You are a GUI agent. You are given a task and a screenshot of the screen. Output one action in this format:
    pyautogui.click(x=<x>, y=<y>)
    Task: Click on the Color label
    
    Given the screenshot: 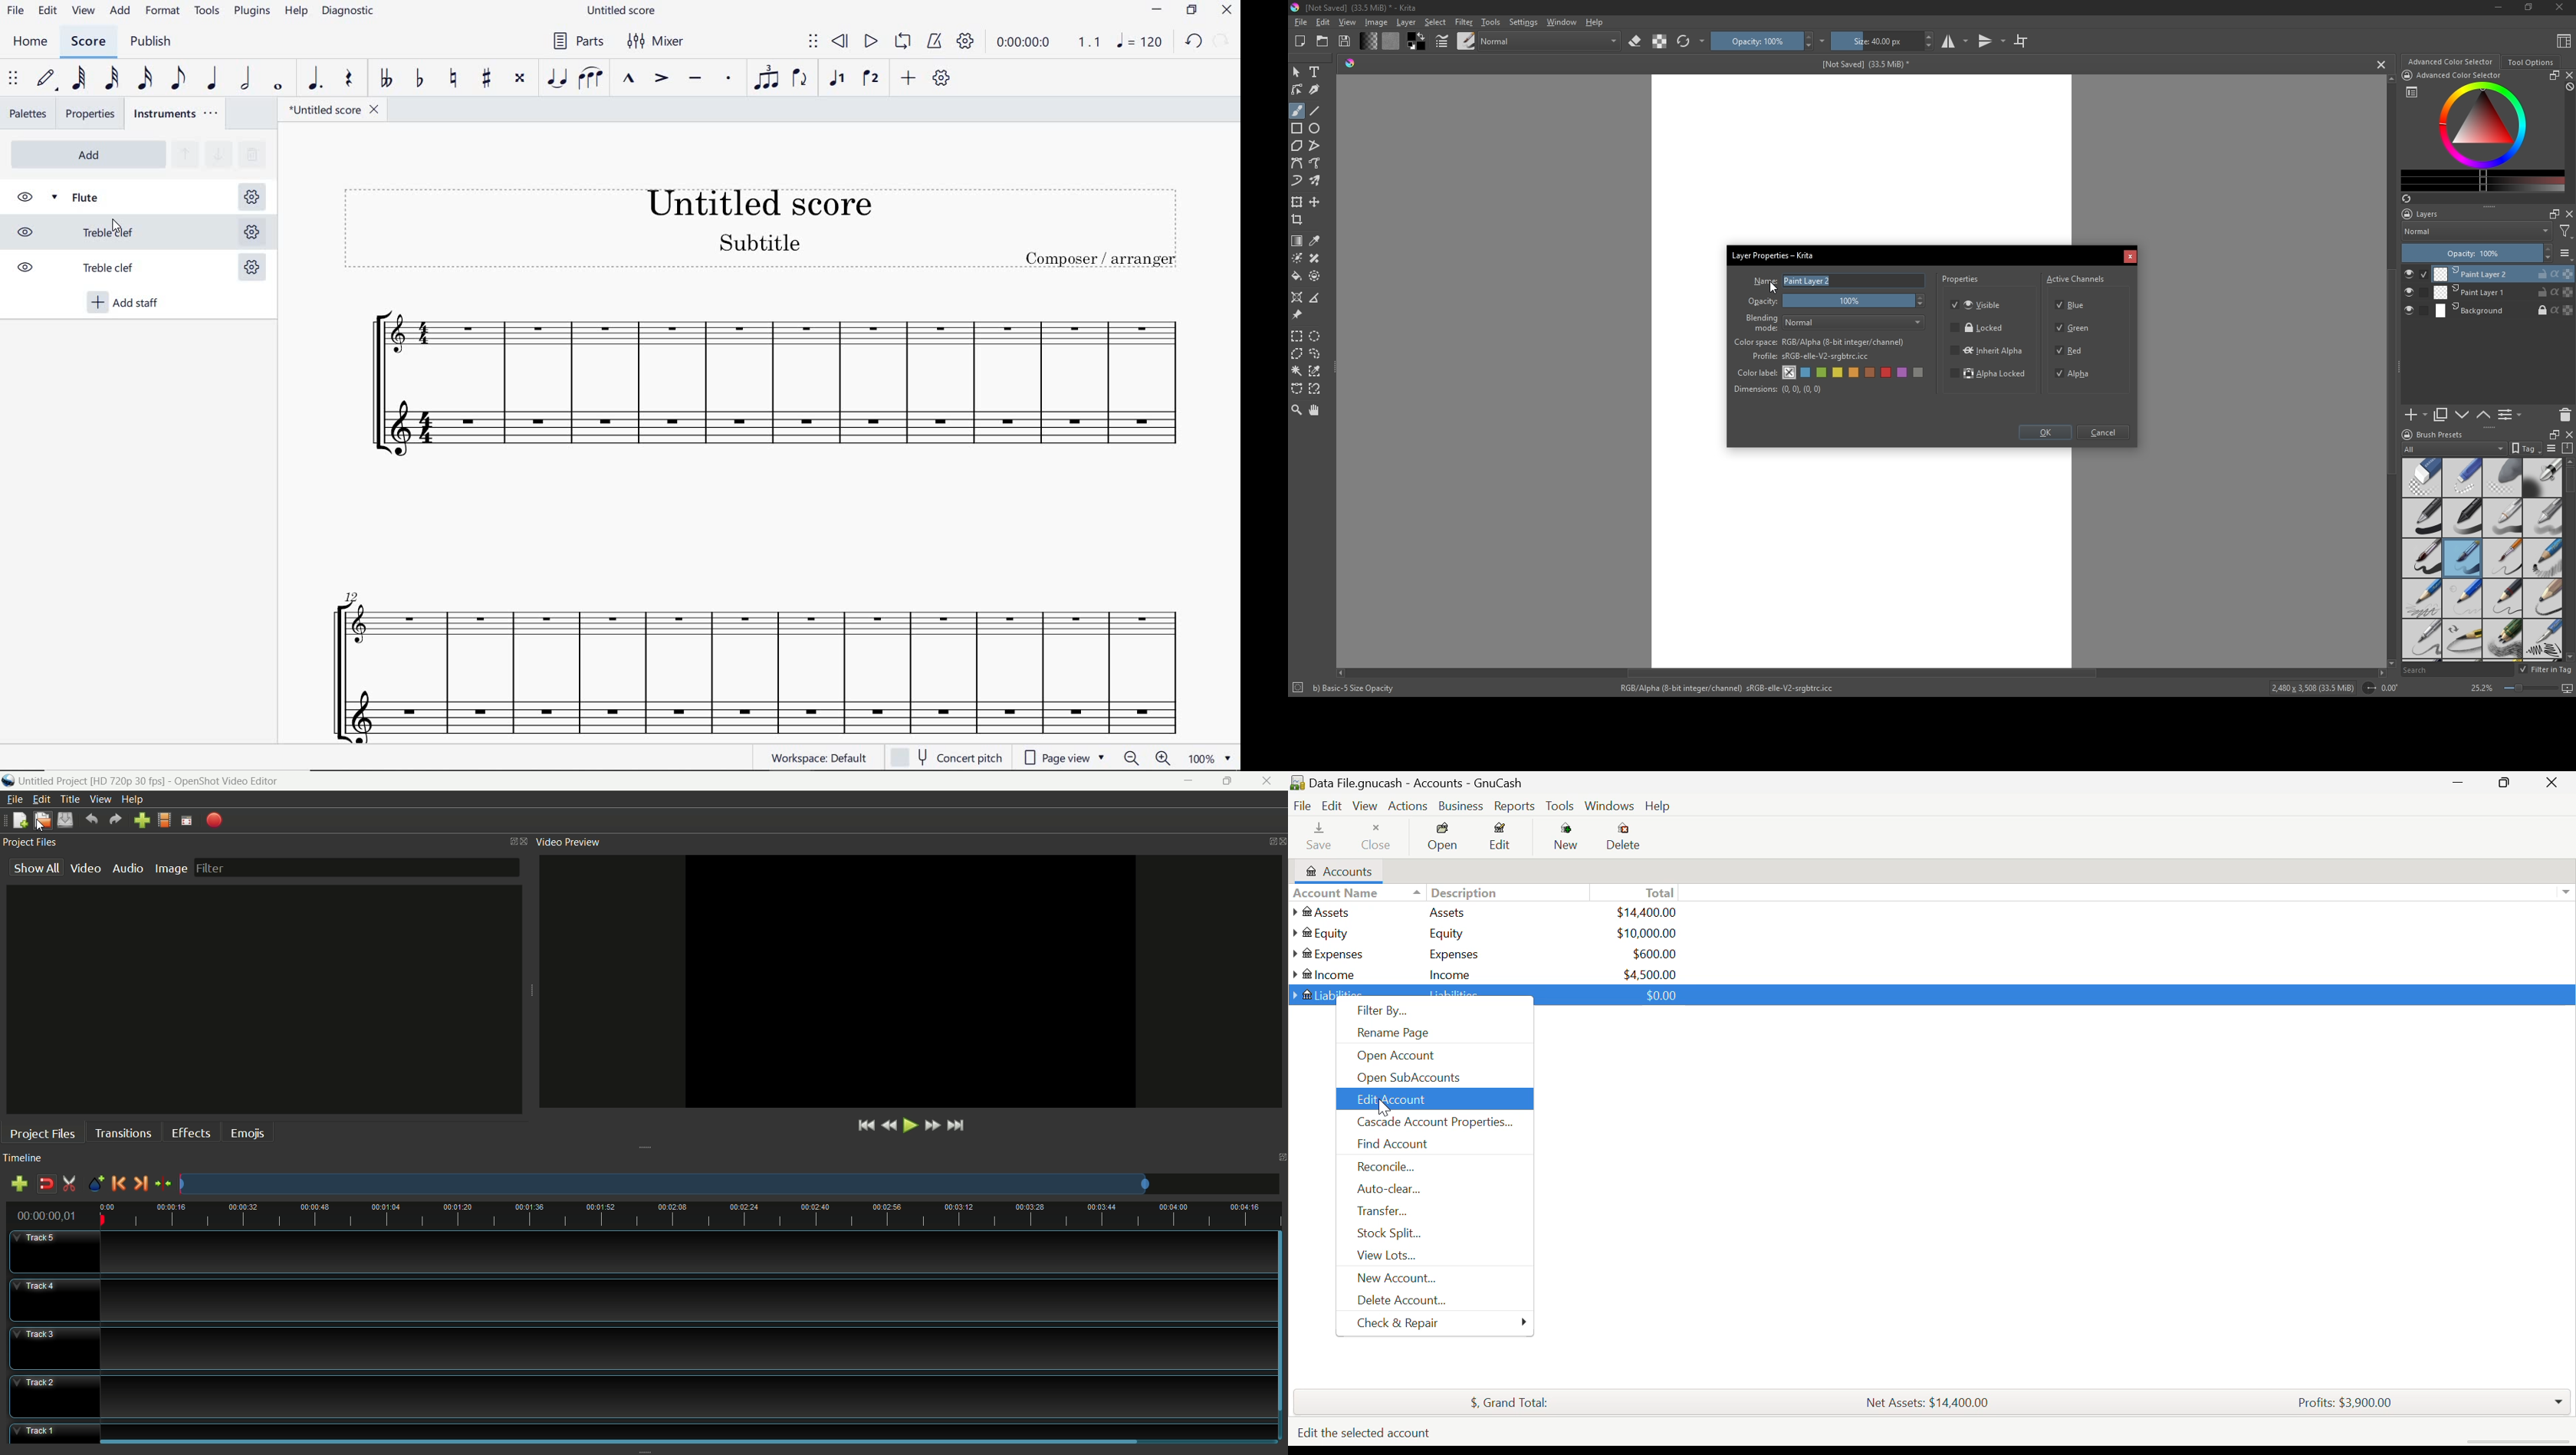 What is the action you would take?
    pyautogui.click(x=1756, y=371)
    